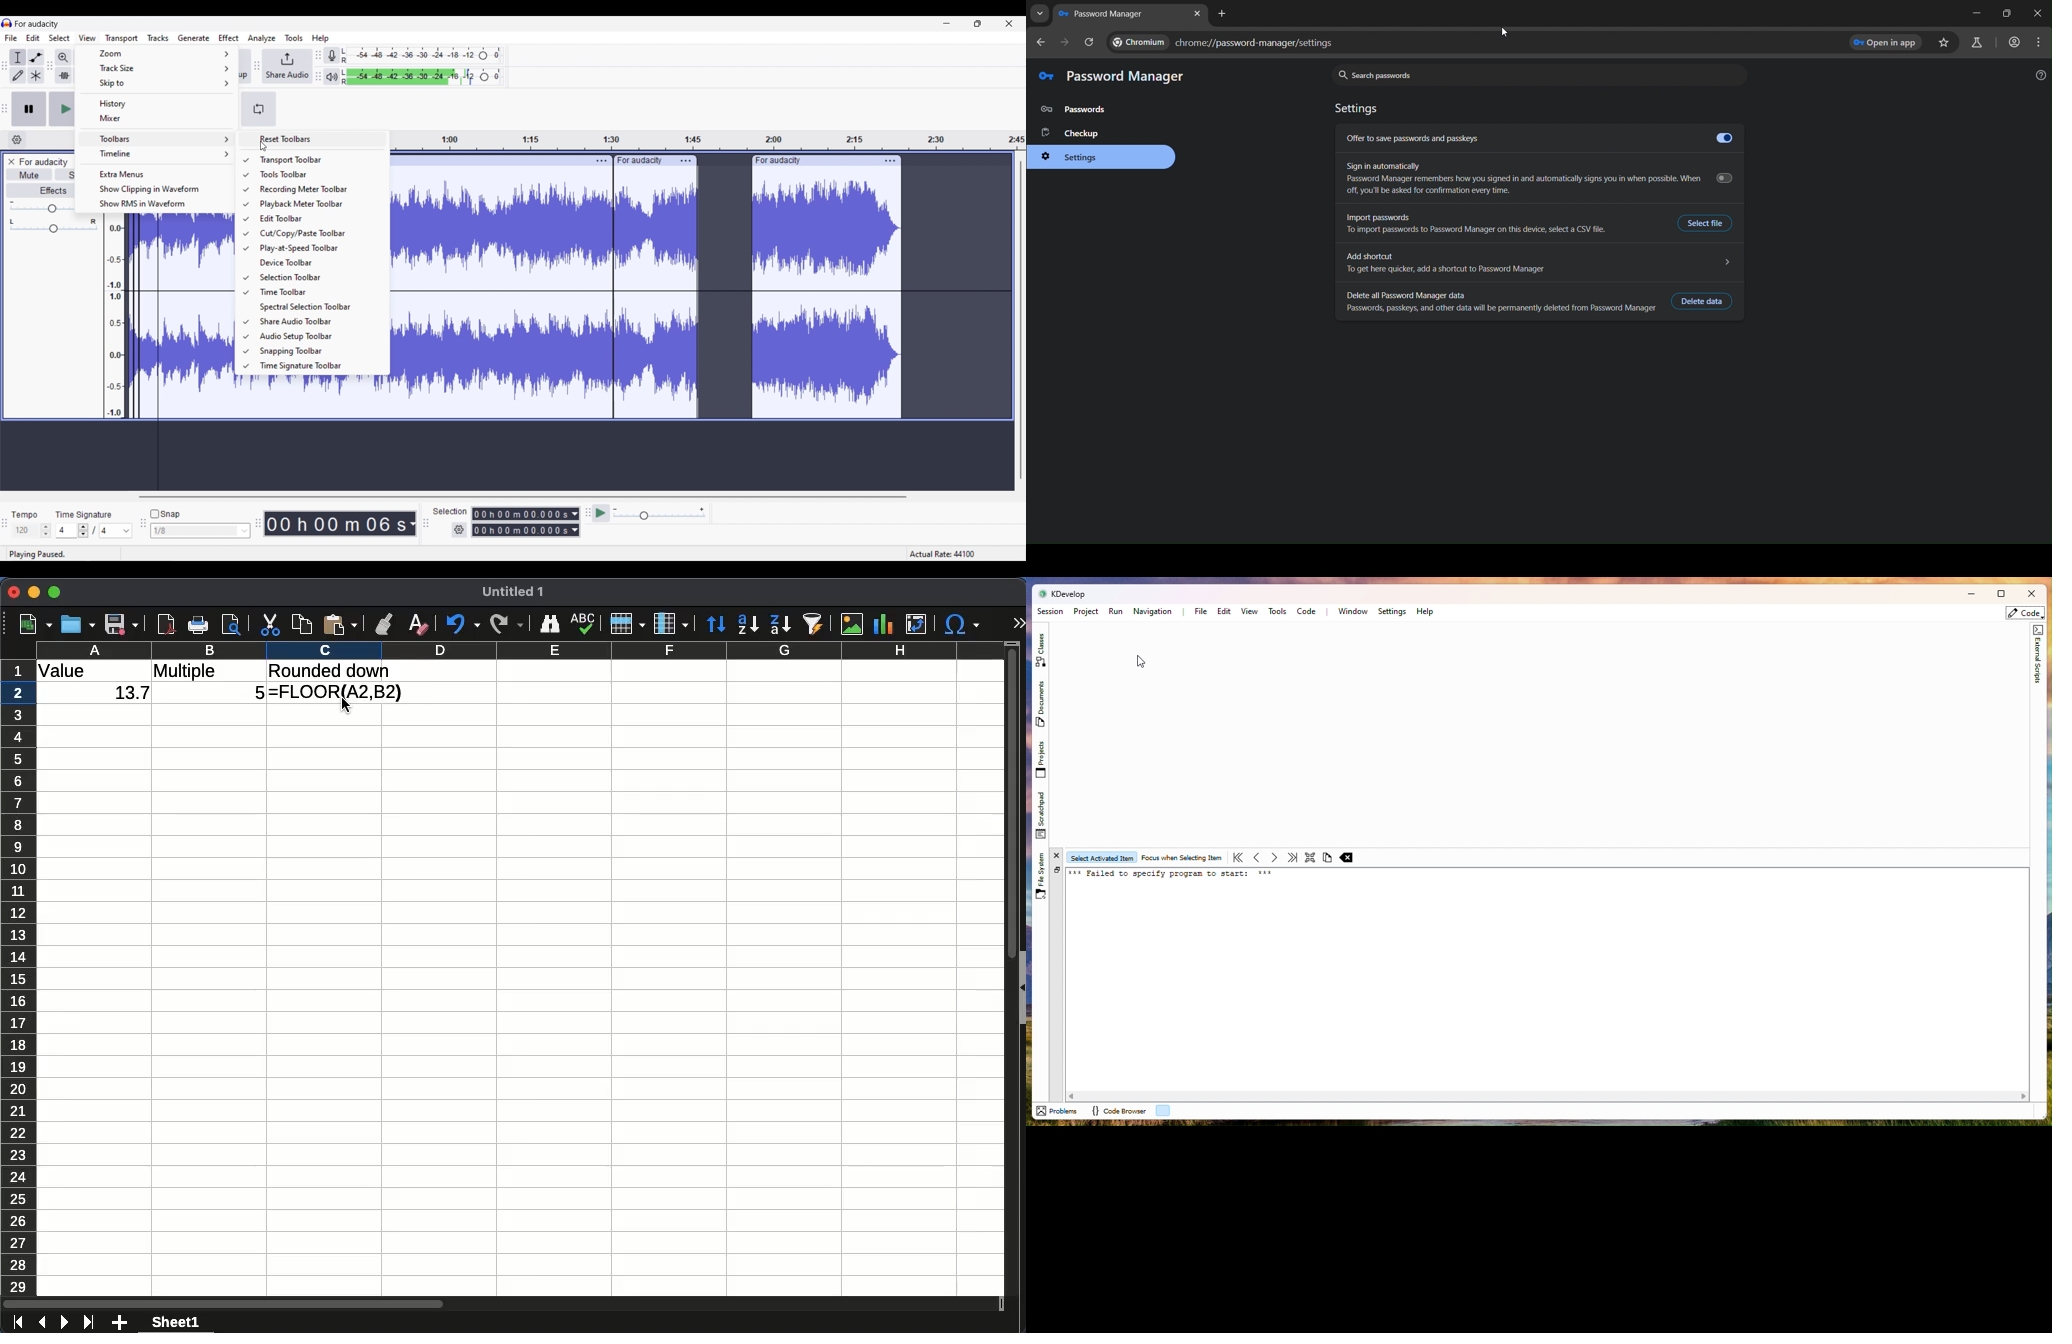 The width and height of the screenshot is (2072, 1344). I want to click on Add shortcut >
To get here quicker, add a shortcut to Password Manager, so click(1541, 264).